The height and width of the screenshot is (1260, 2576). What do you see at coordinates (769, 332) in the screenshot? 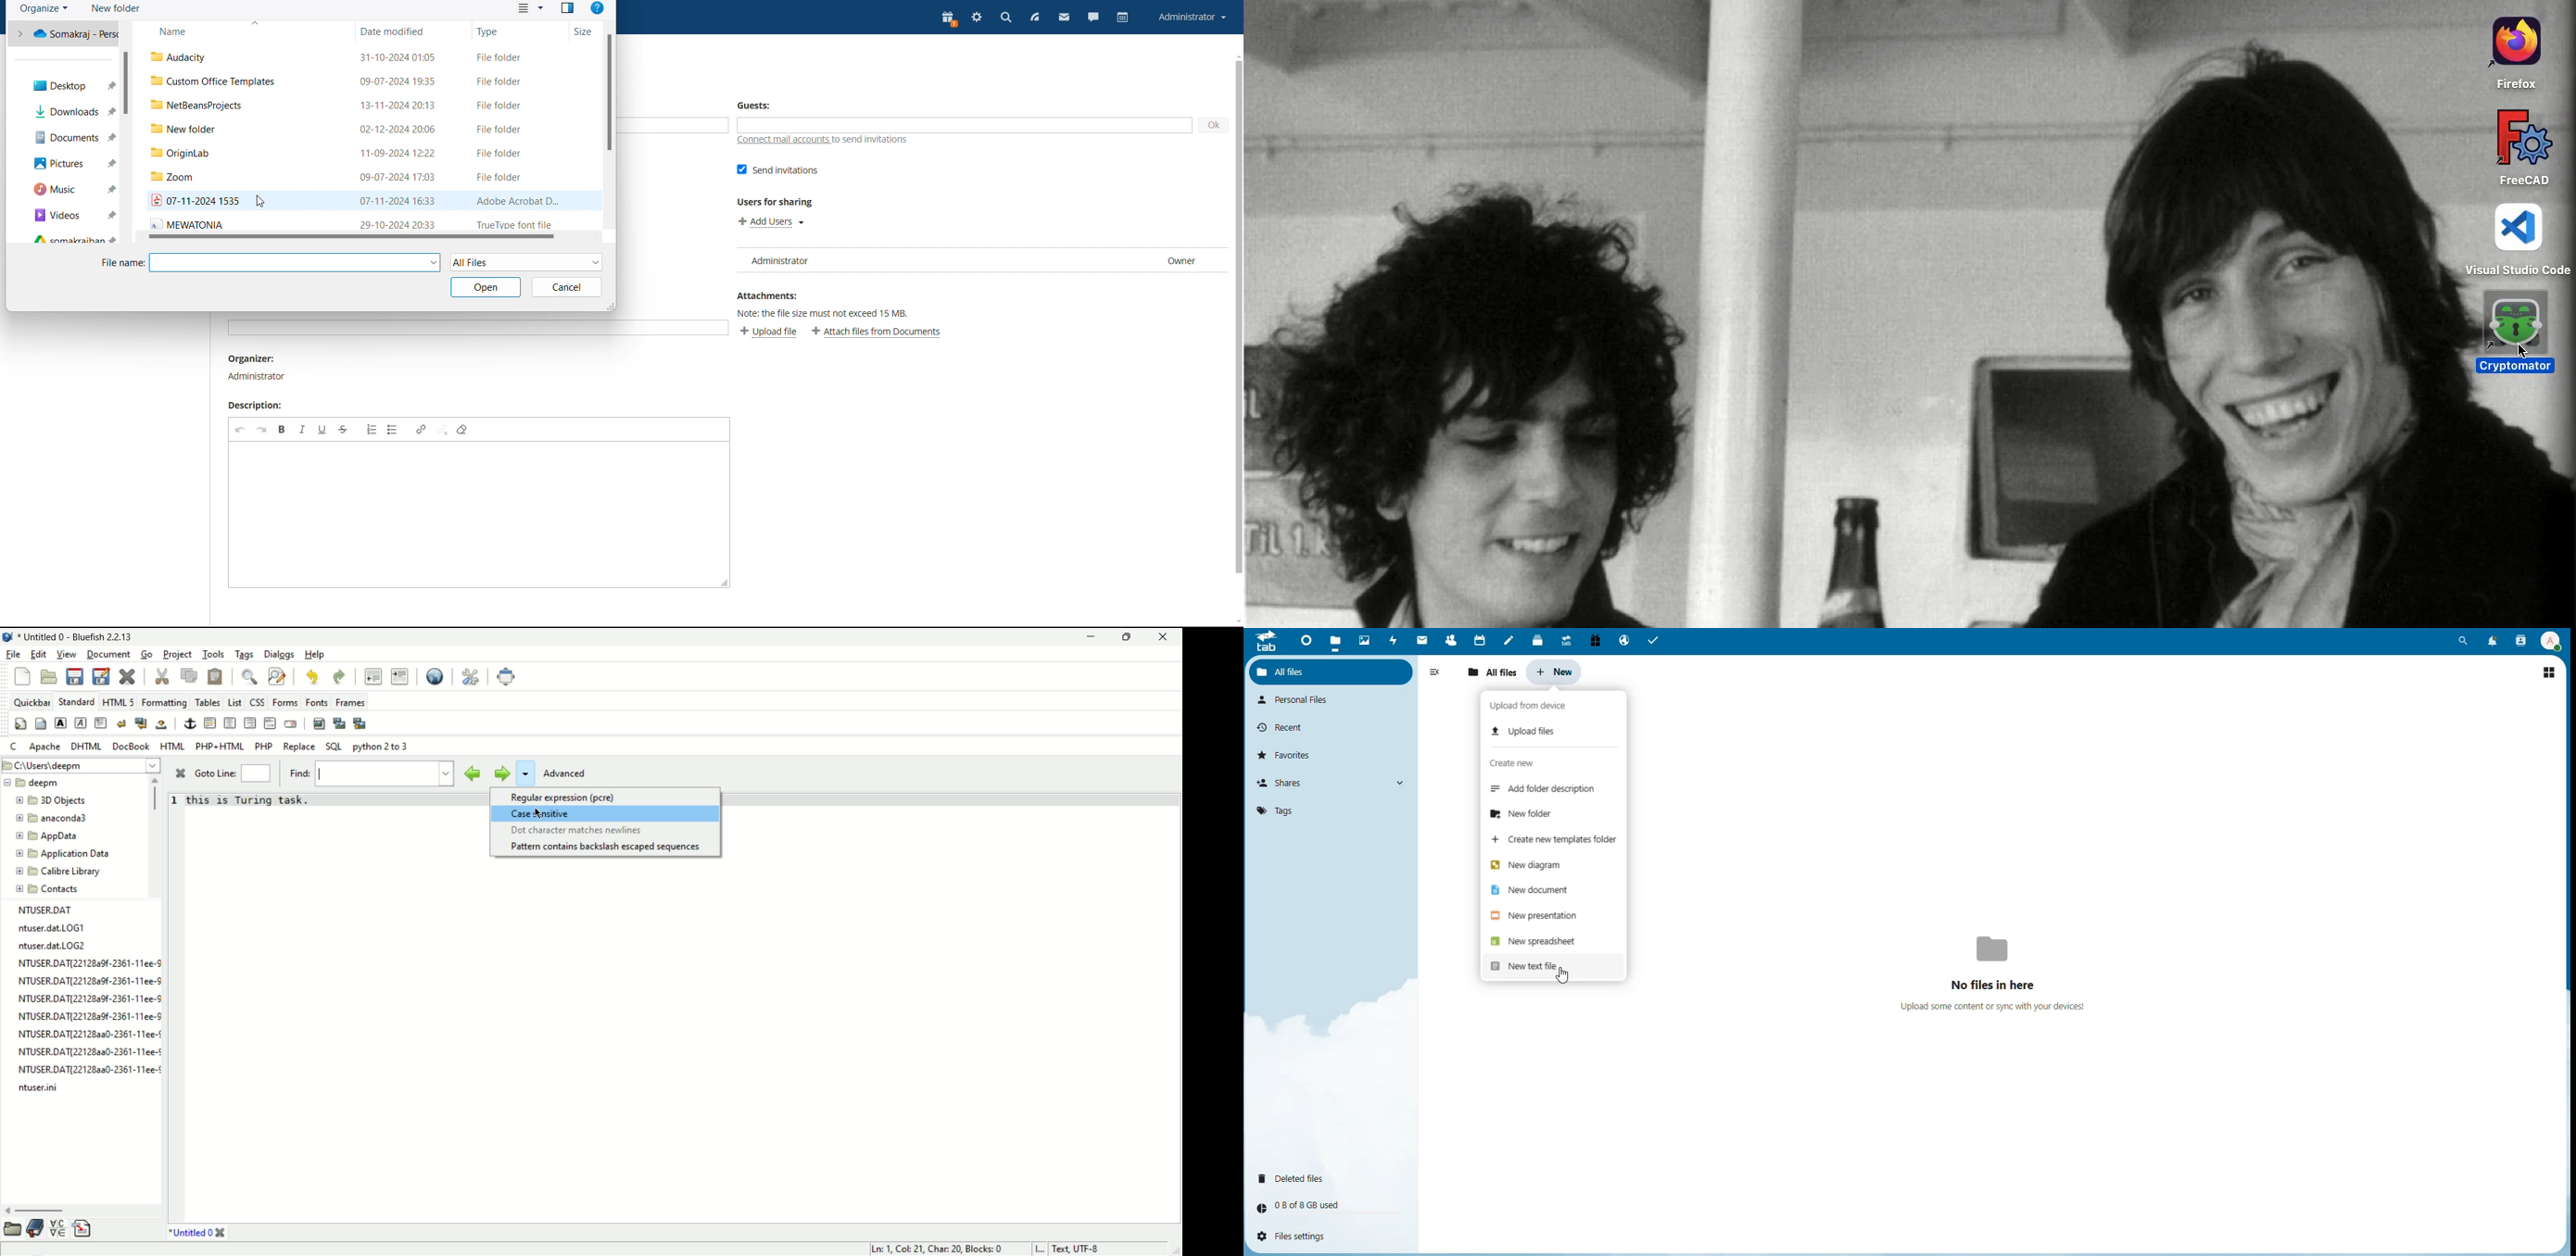
I see `upload file` at bounding box center [769, 332].